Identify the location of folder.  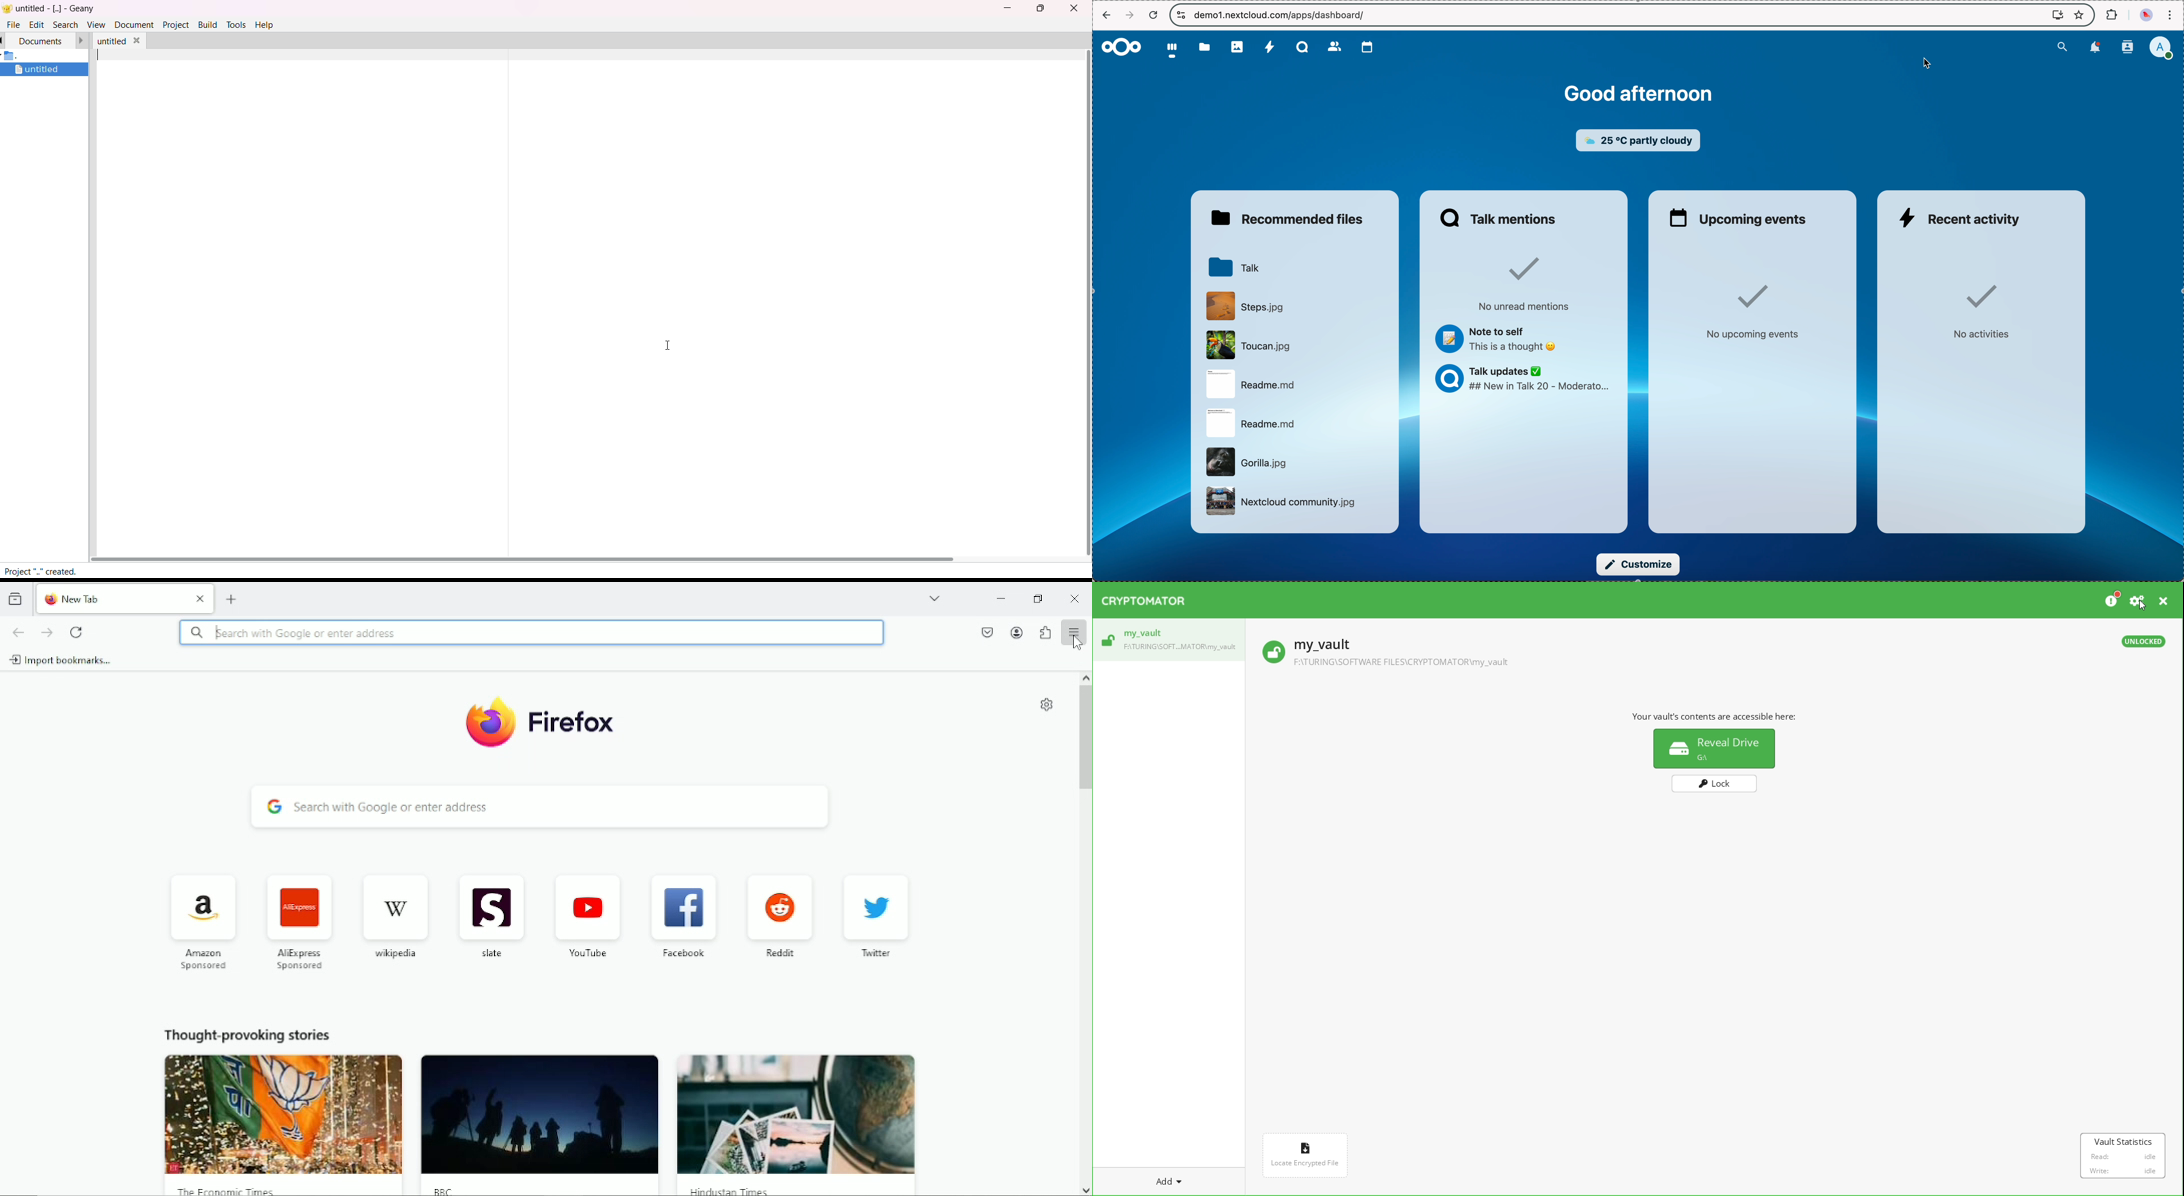
(1202, 47).